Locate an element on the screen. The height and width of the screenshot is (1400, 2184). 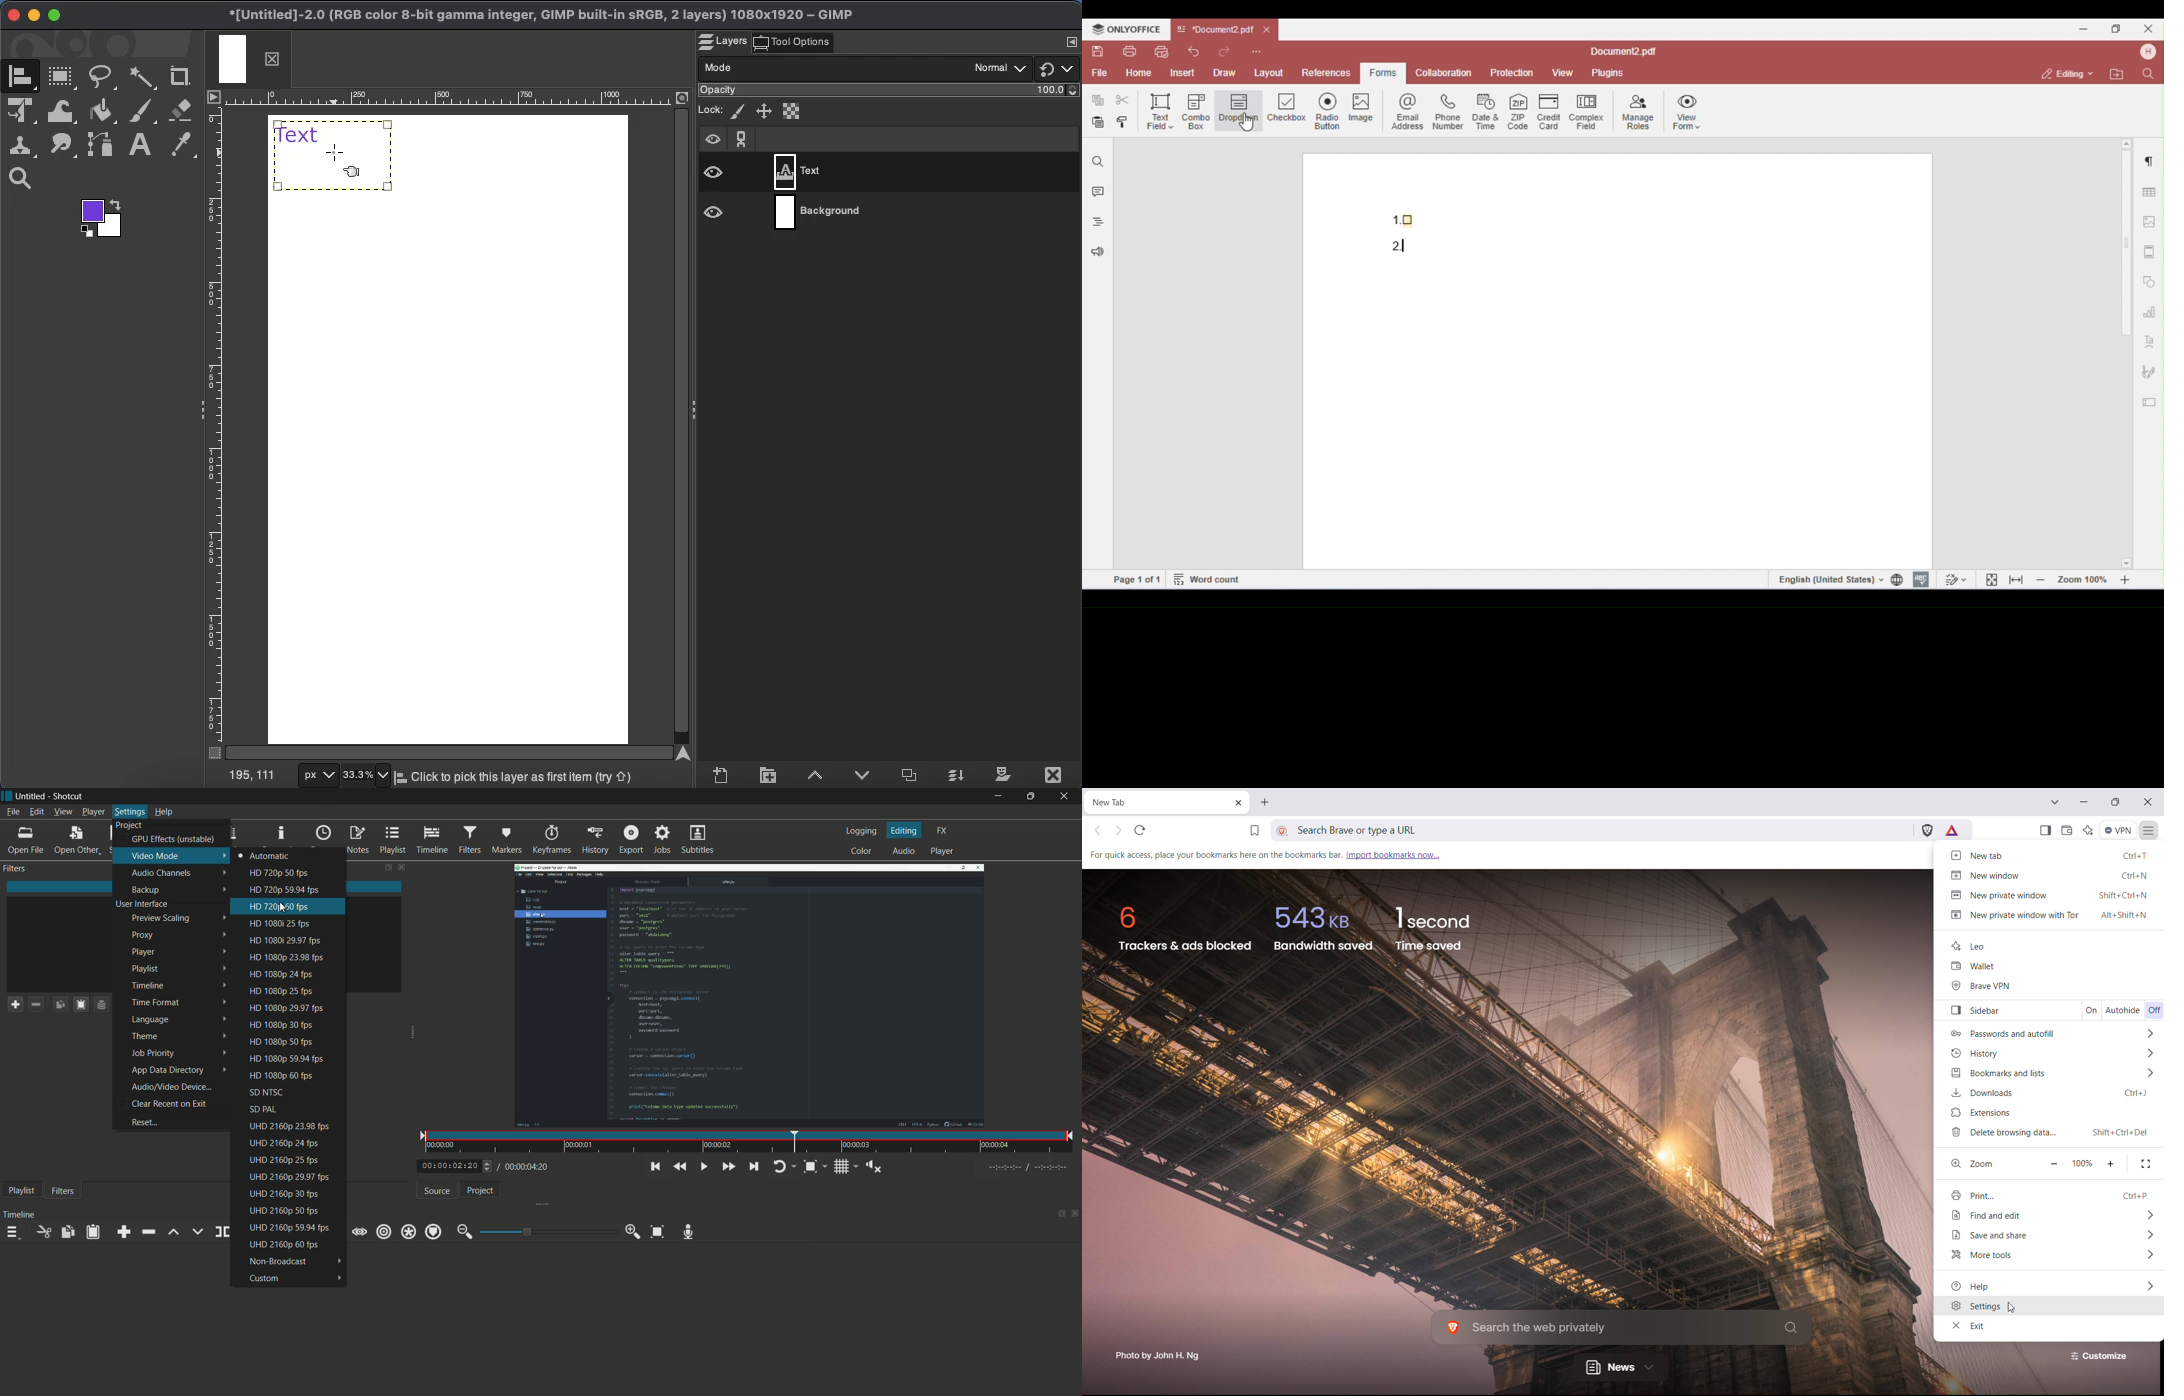
search in tabs is located at coordinates (2054, 801).